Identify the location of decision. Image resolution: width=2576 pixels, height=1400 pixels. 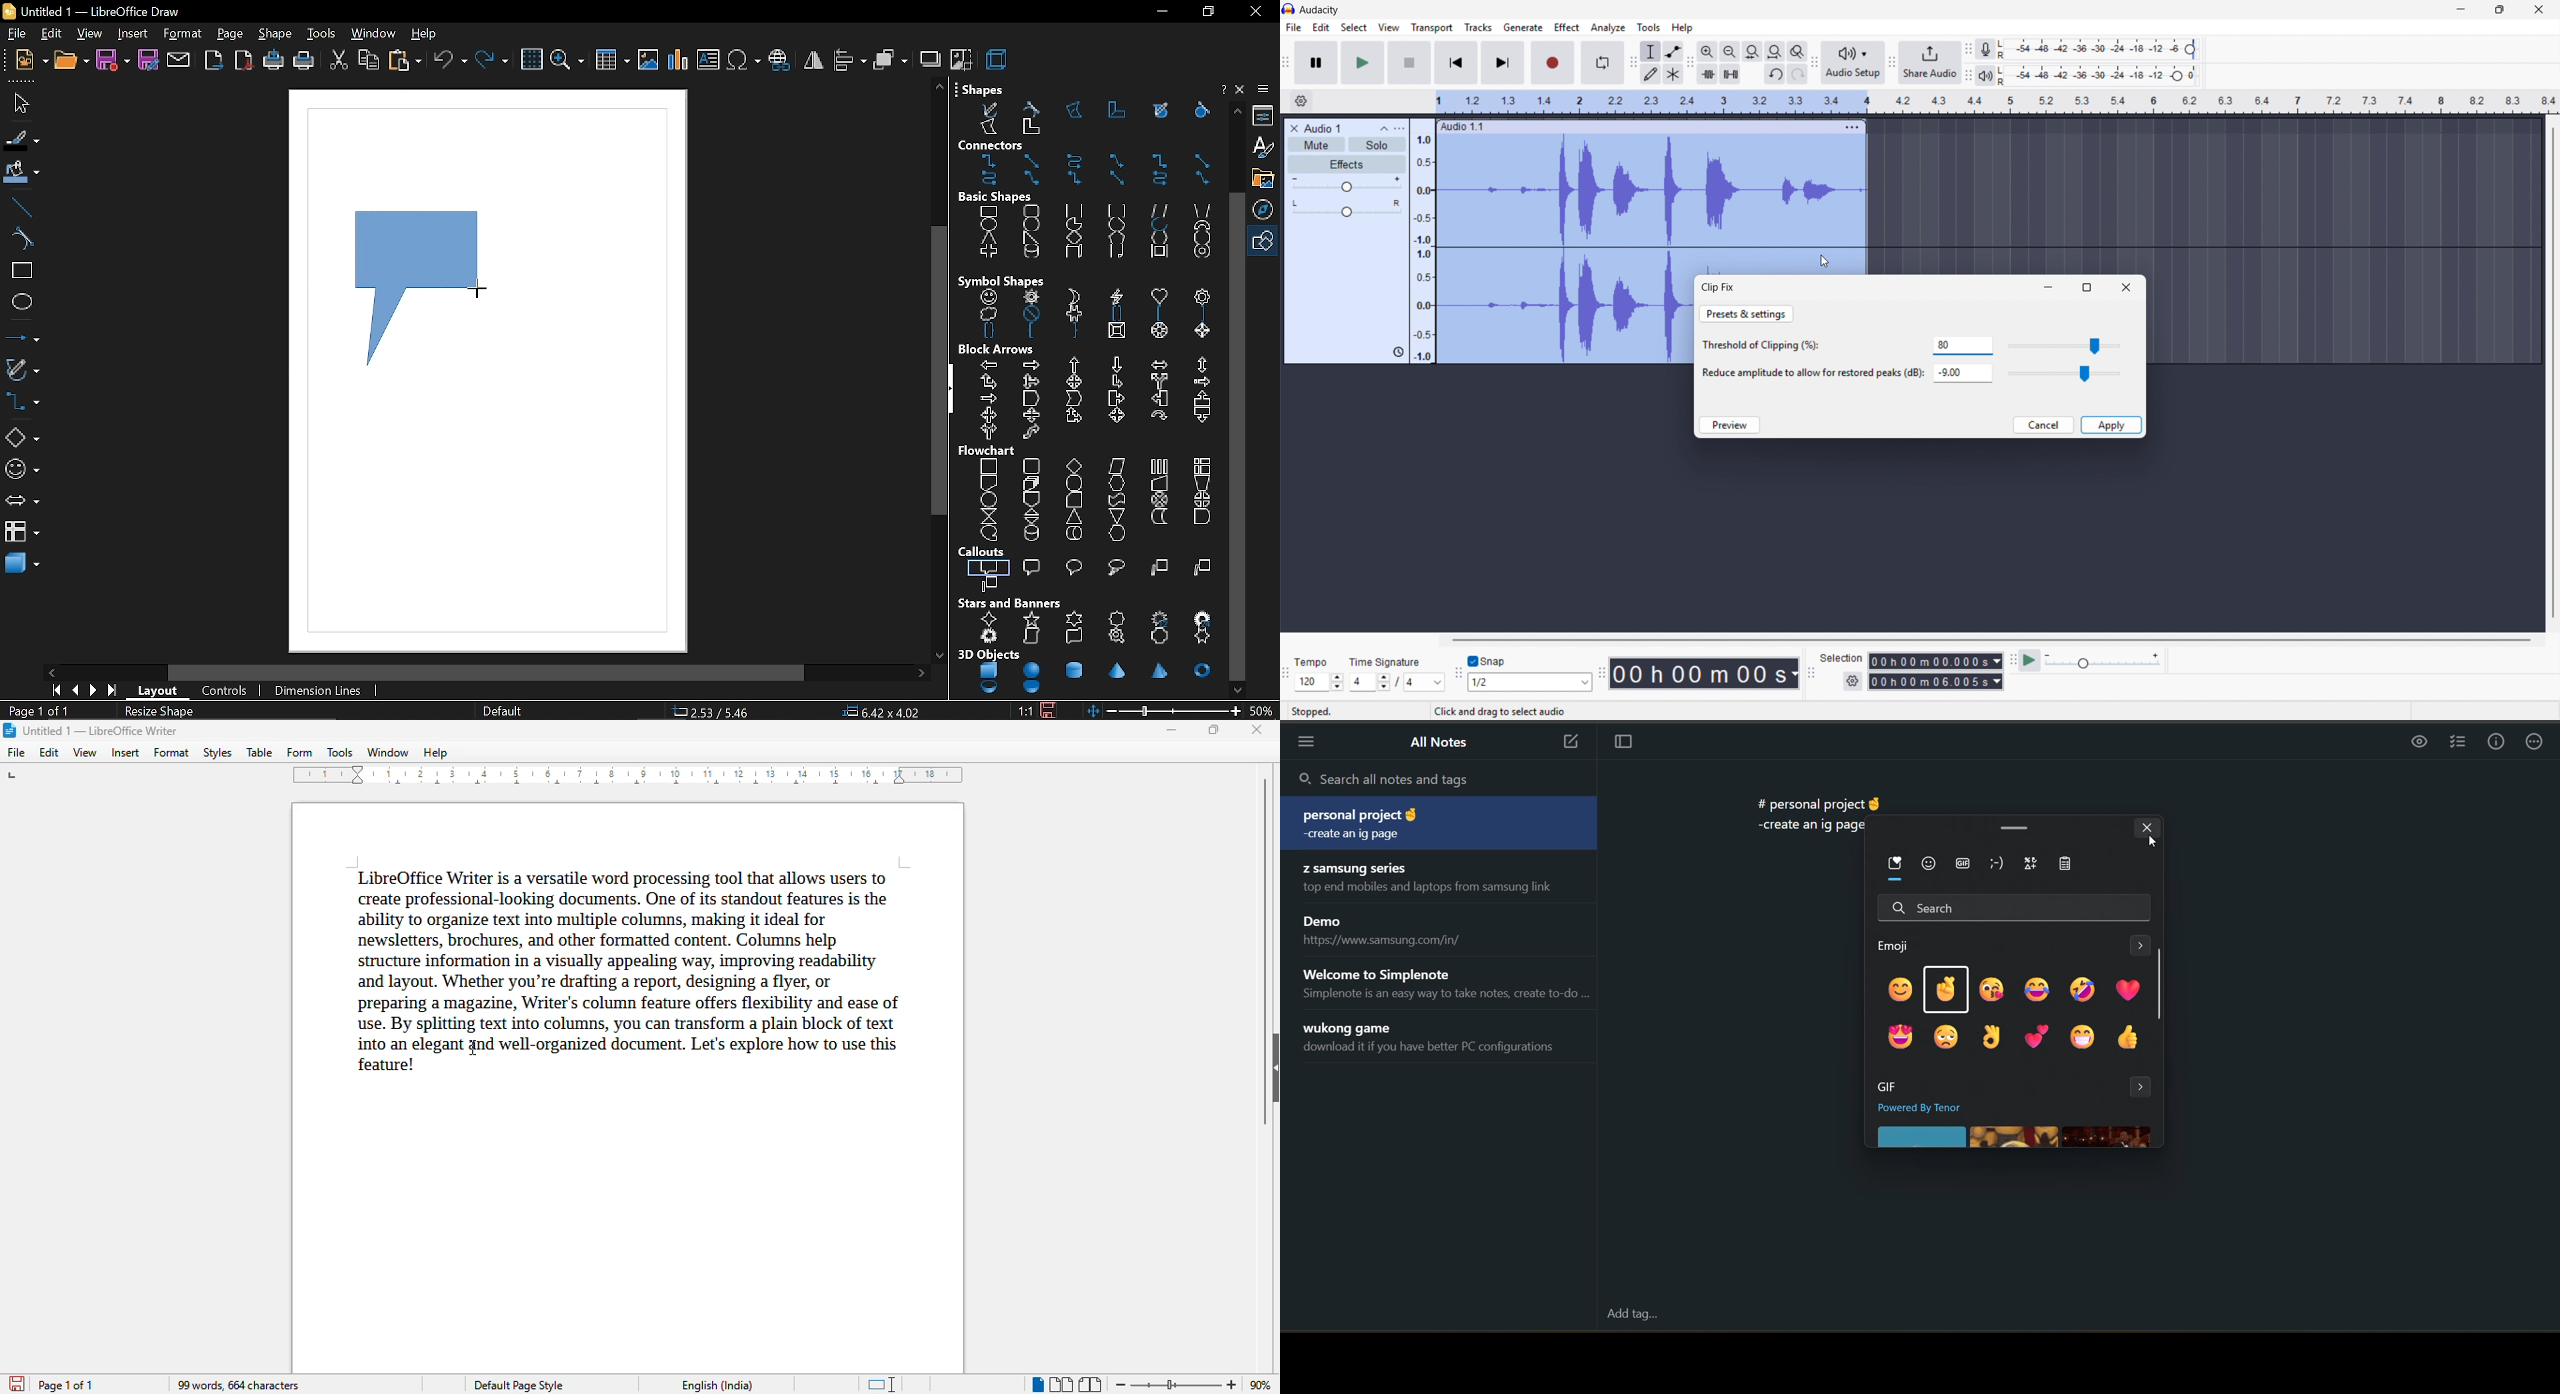
(1074, 465).